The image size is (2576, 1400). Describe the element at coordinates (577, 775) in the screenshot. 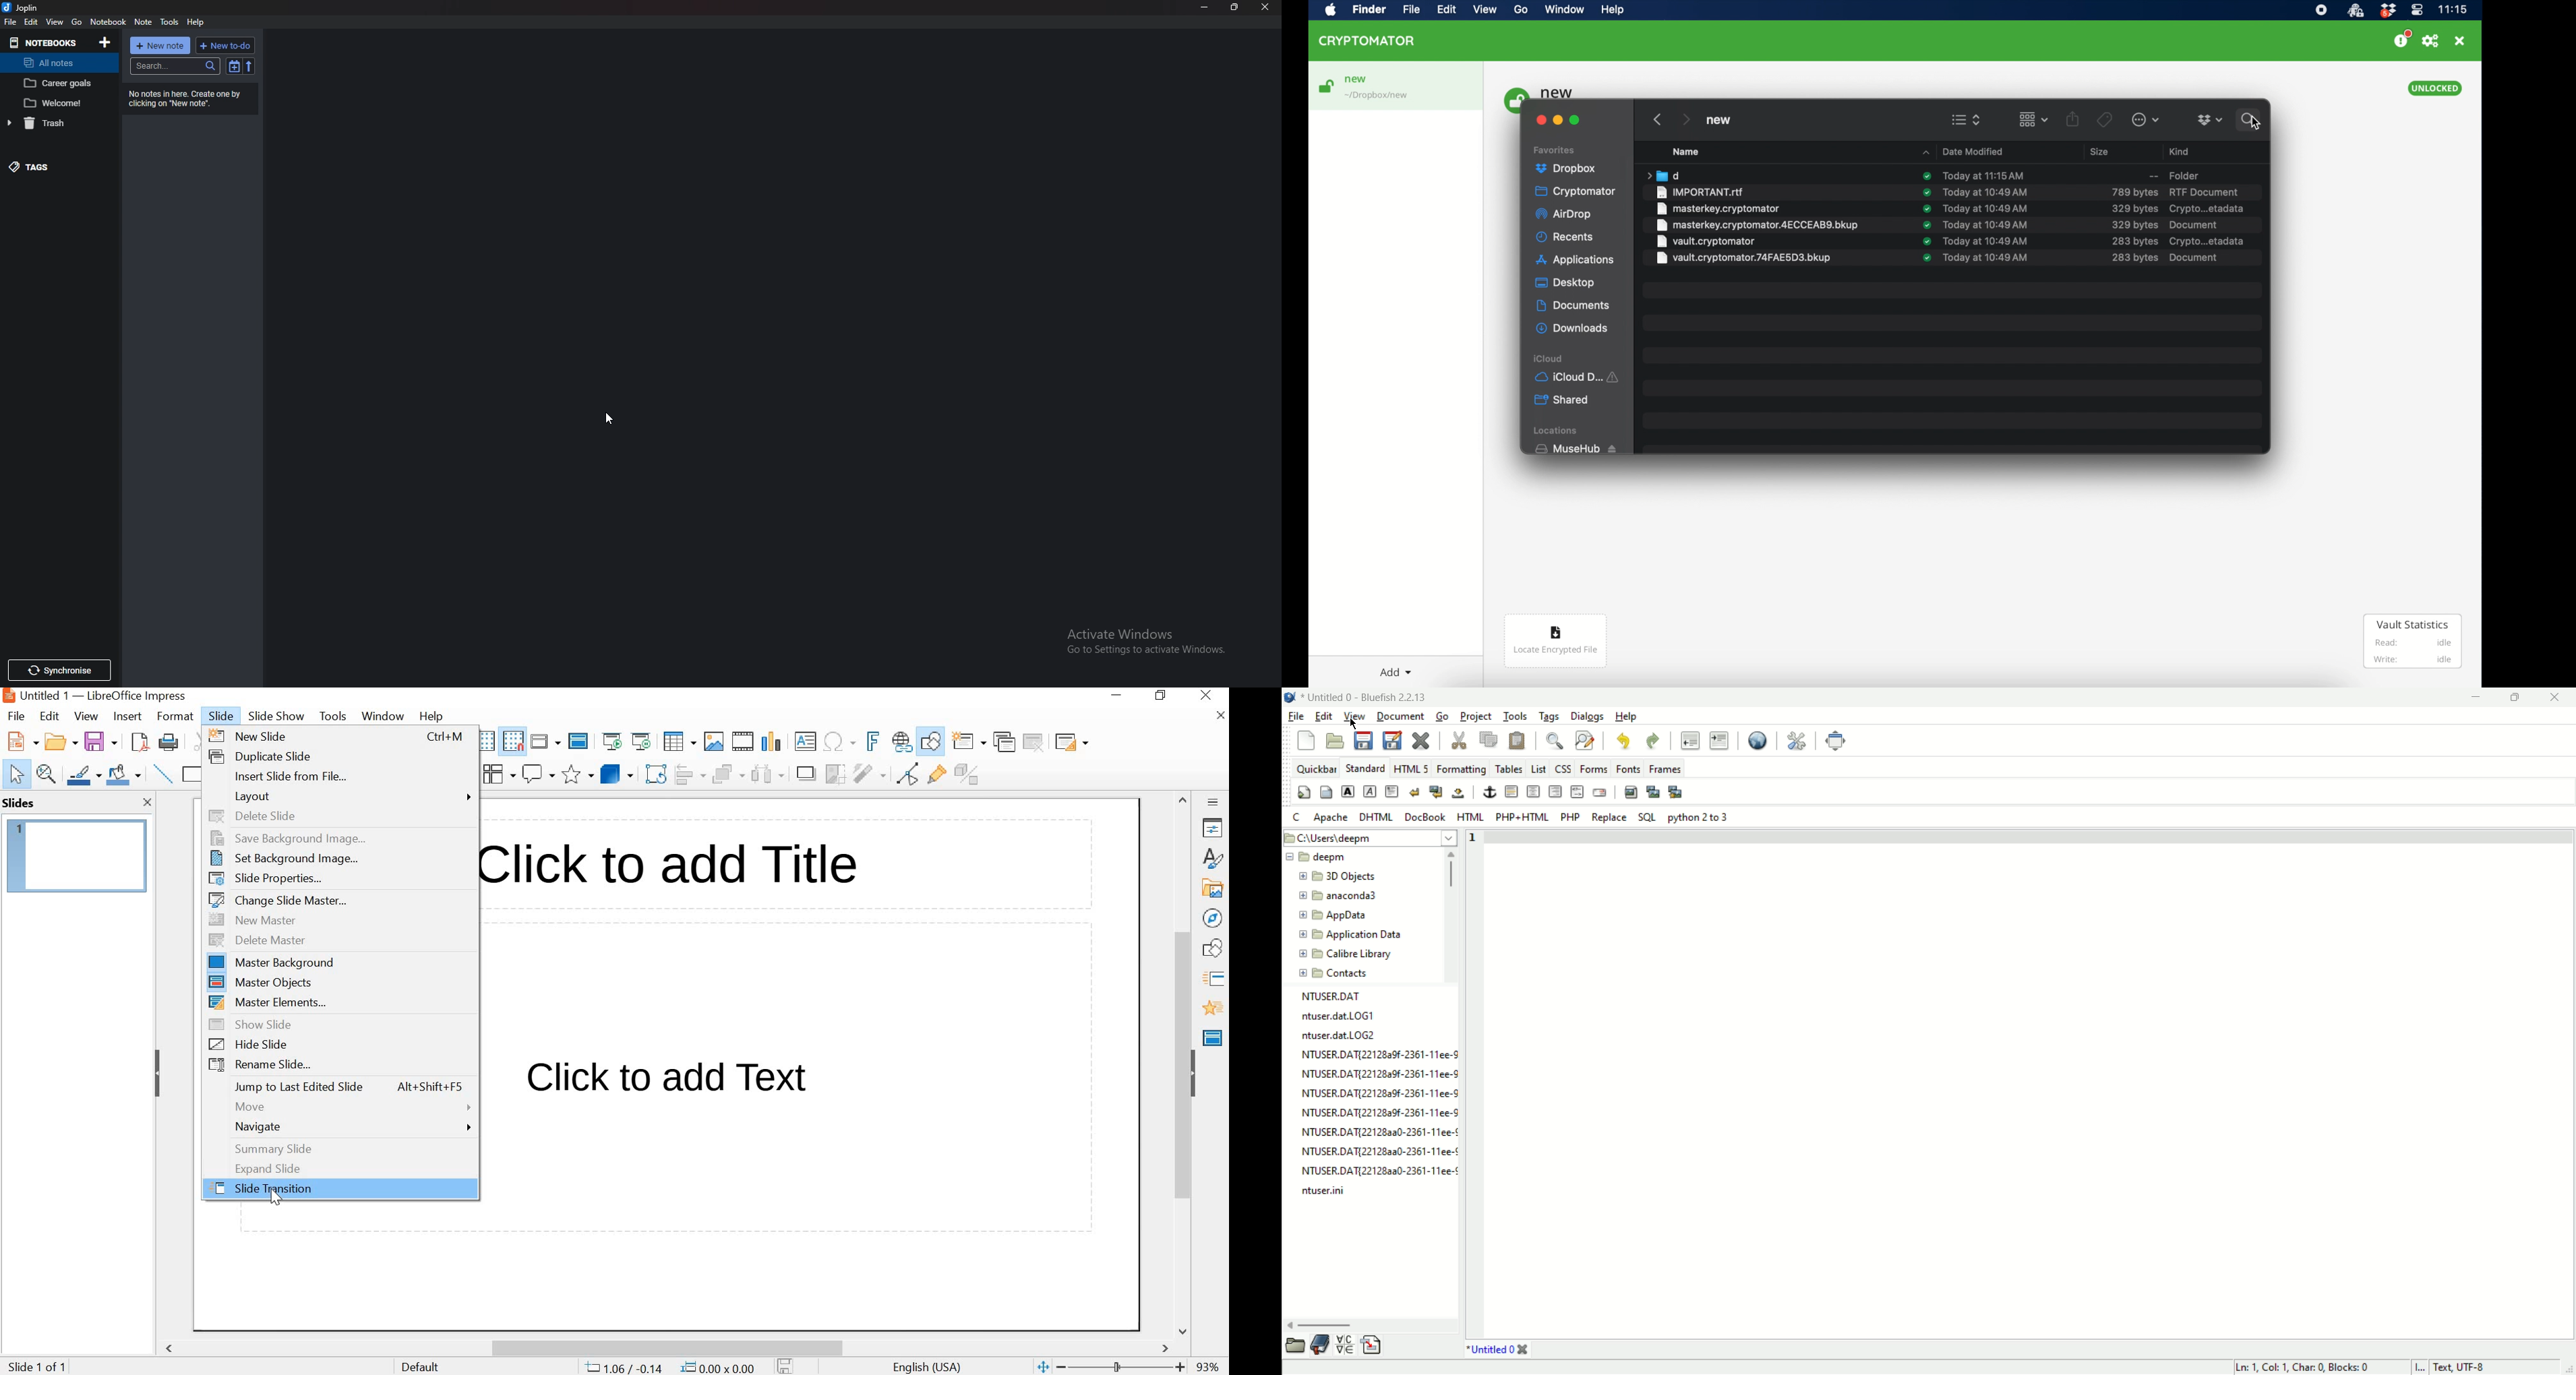

I see `Stars and banners` at that location.